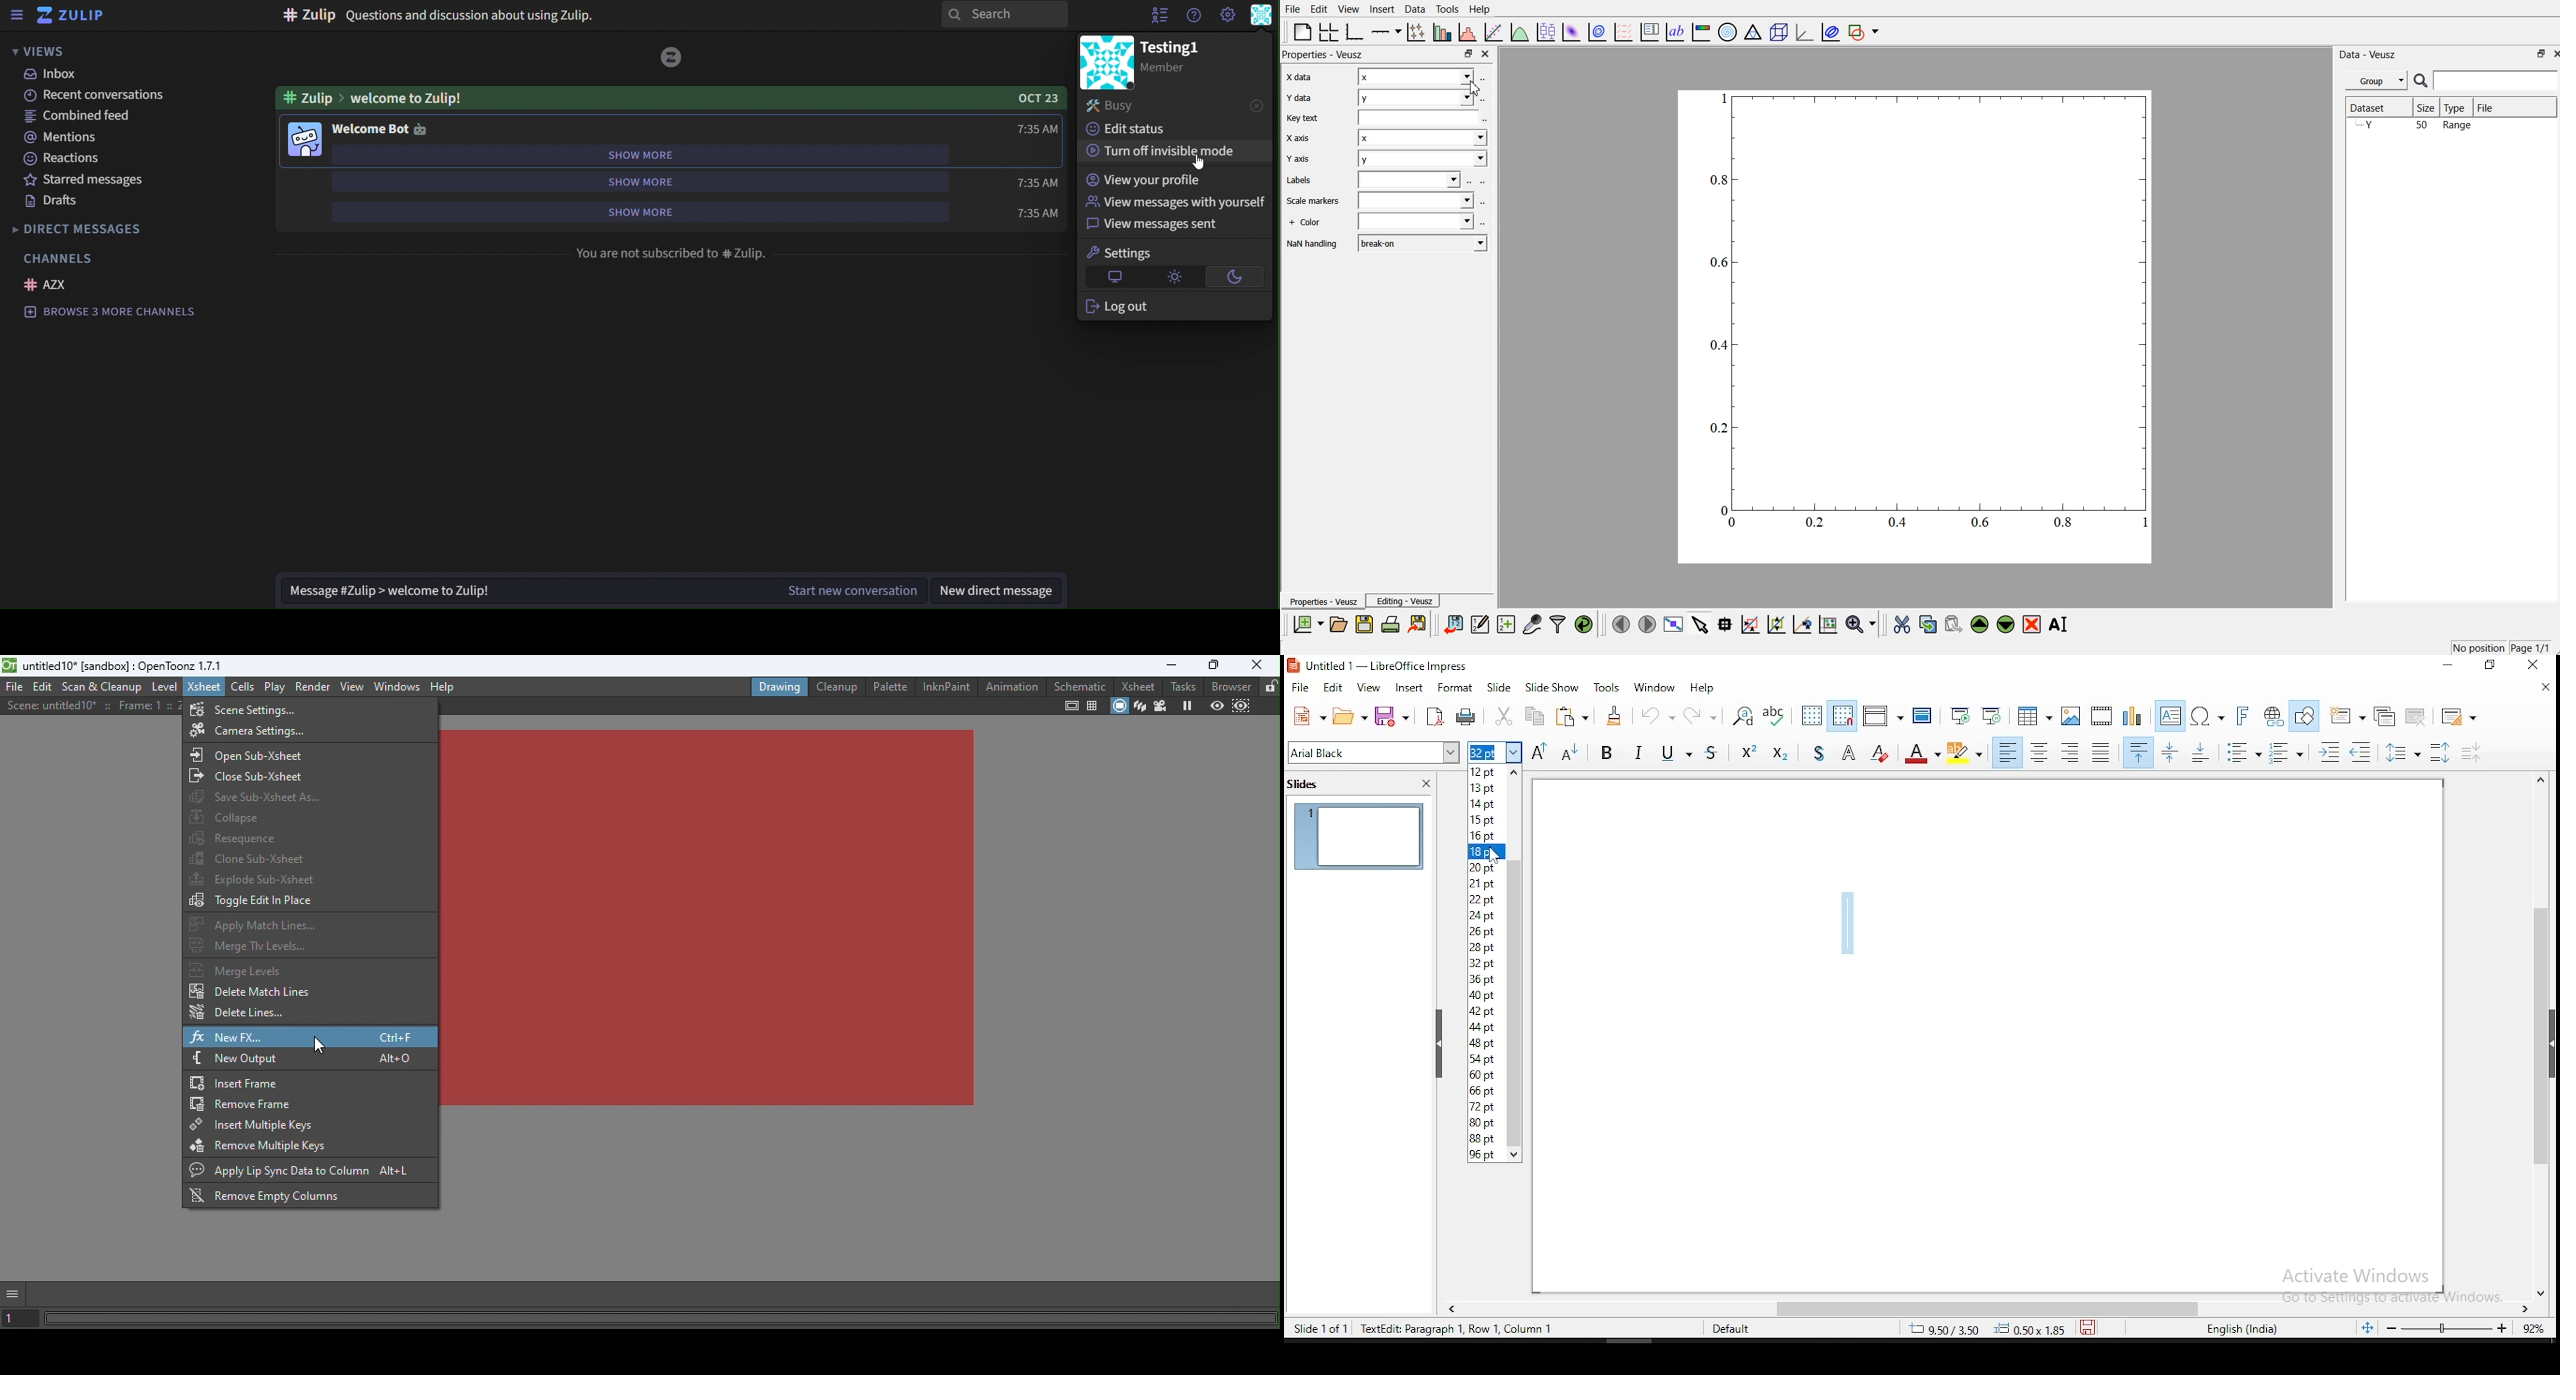  What do you see at coordinates (1418, 1327) in the screenshot?
I see `Slide 1 of 1` at bounding box center [1418, 1327].